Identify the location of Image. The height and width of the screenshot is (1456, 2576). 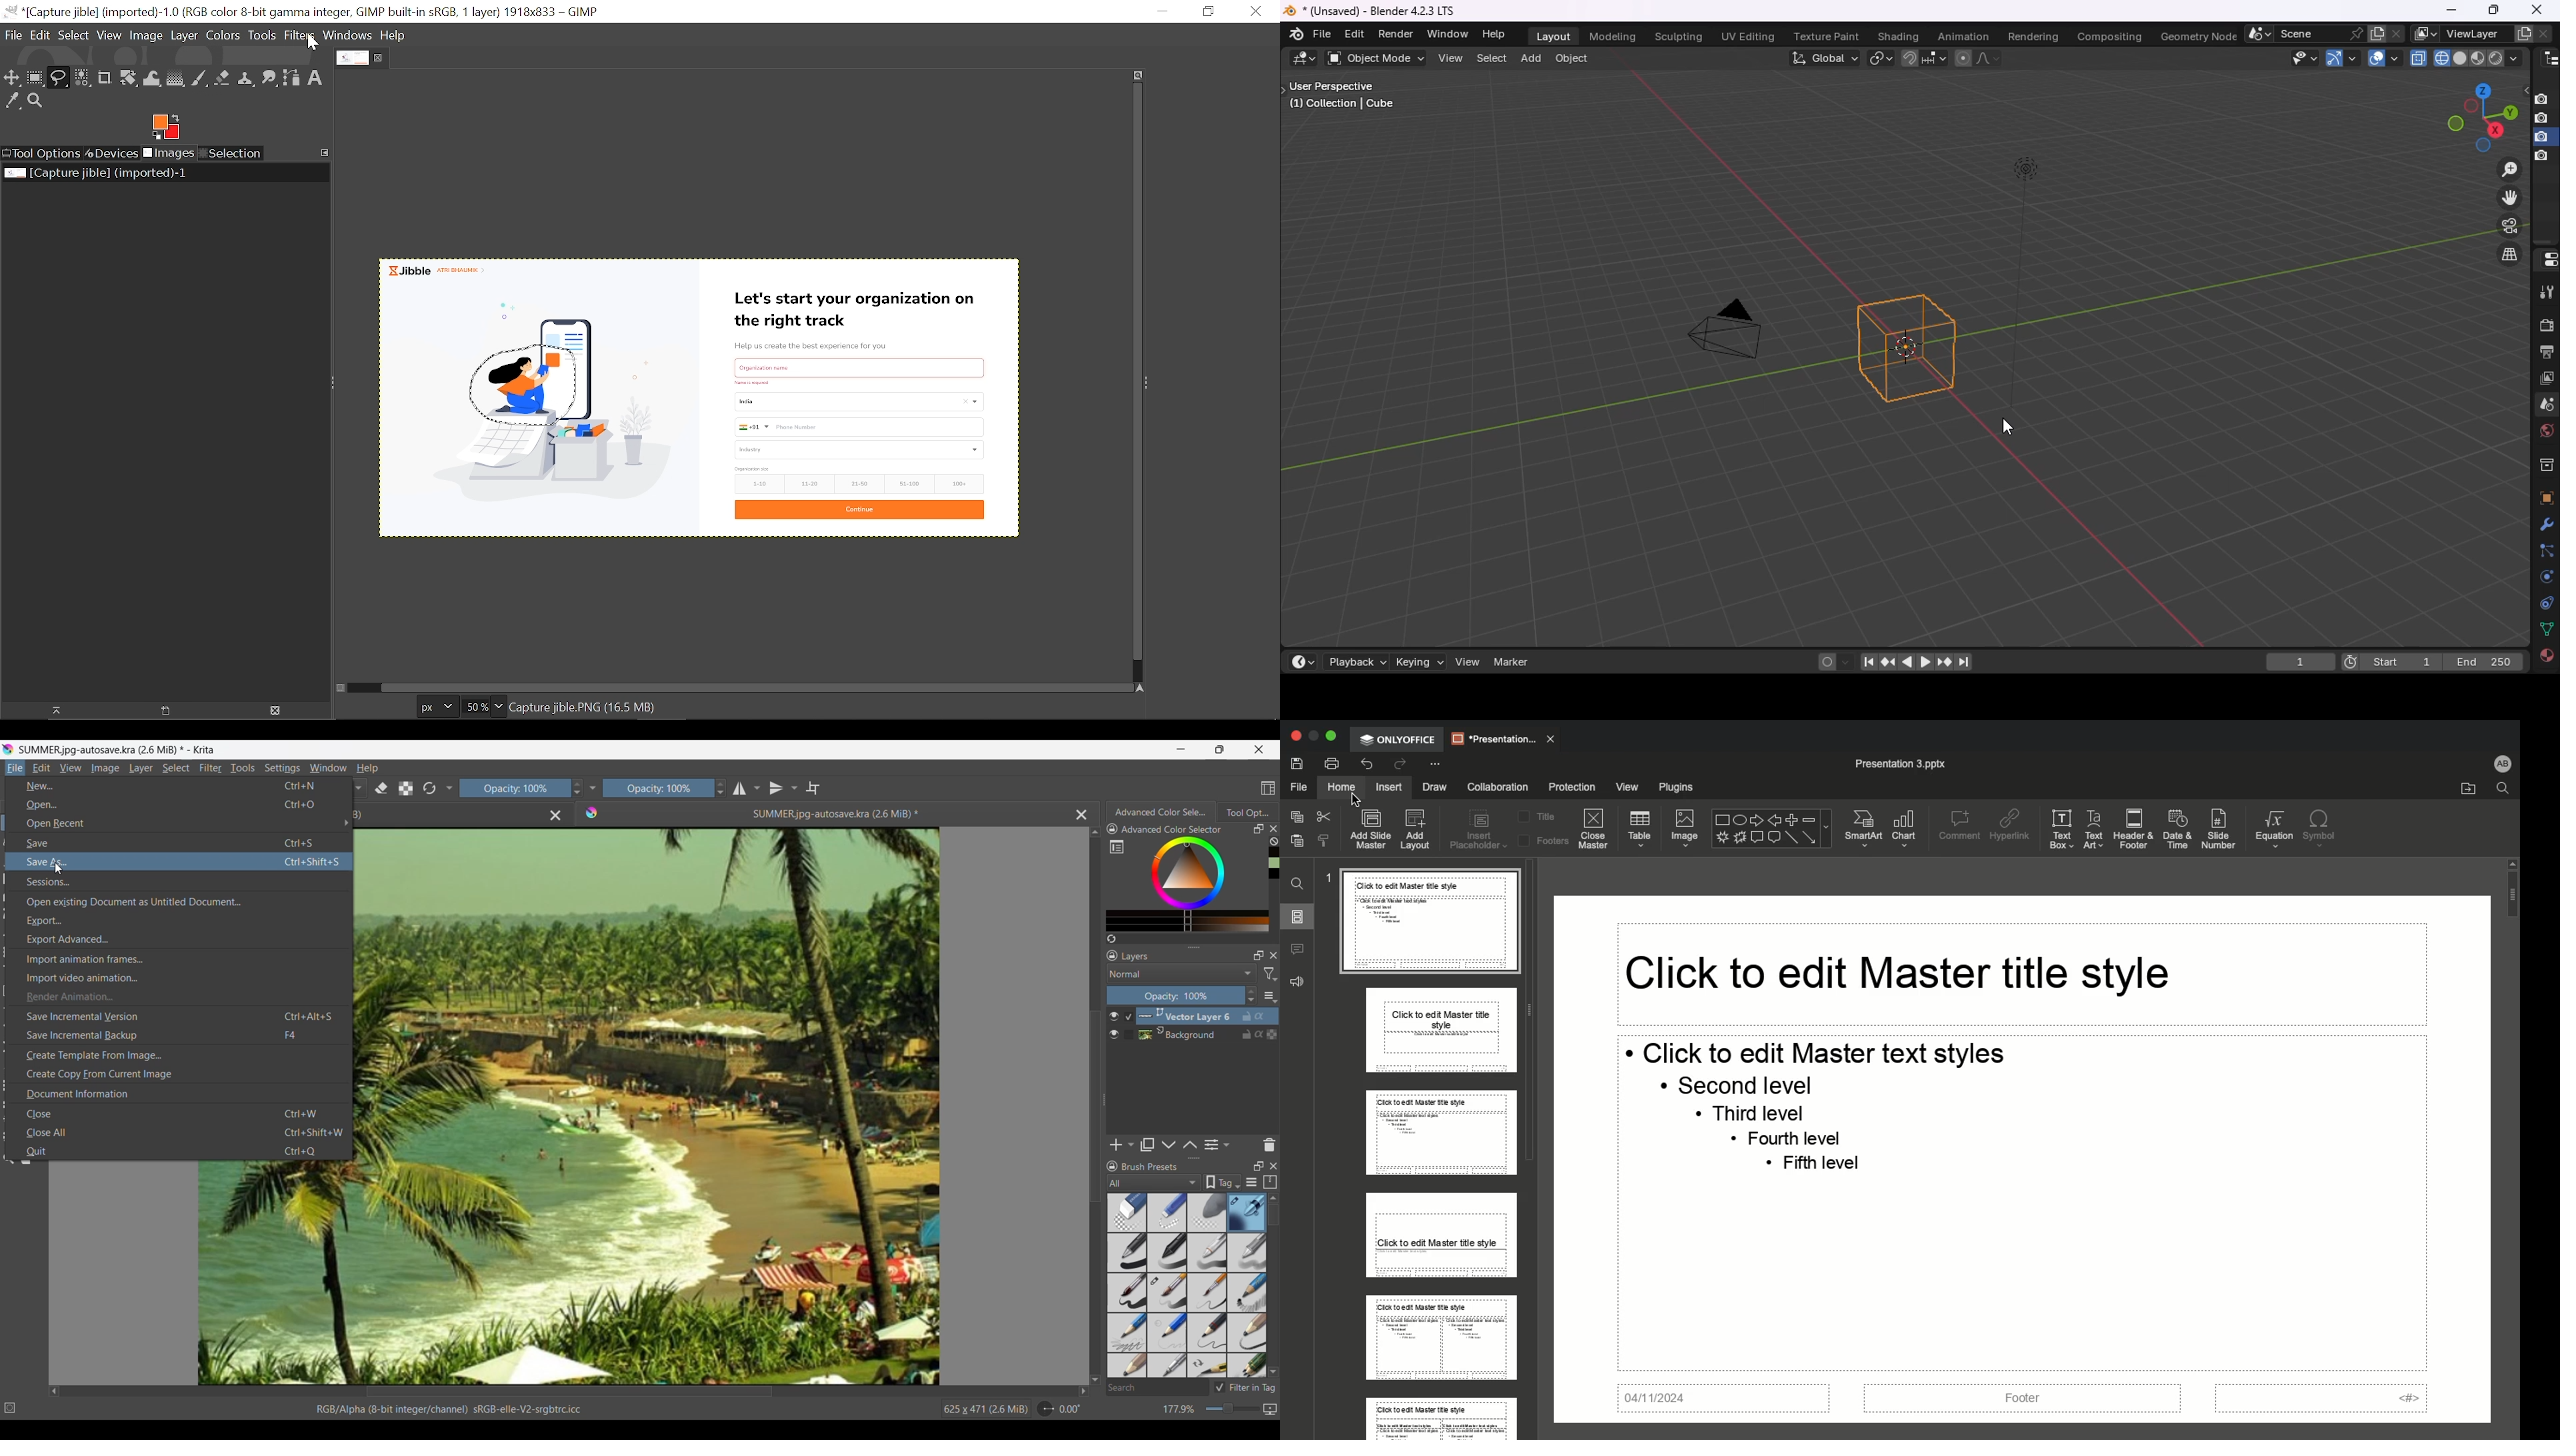
(1682, 825).